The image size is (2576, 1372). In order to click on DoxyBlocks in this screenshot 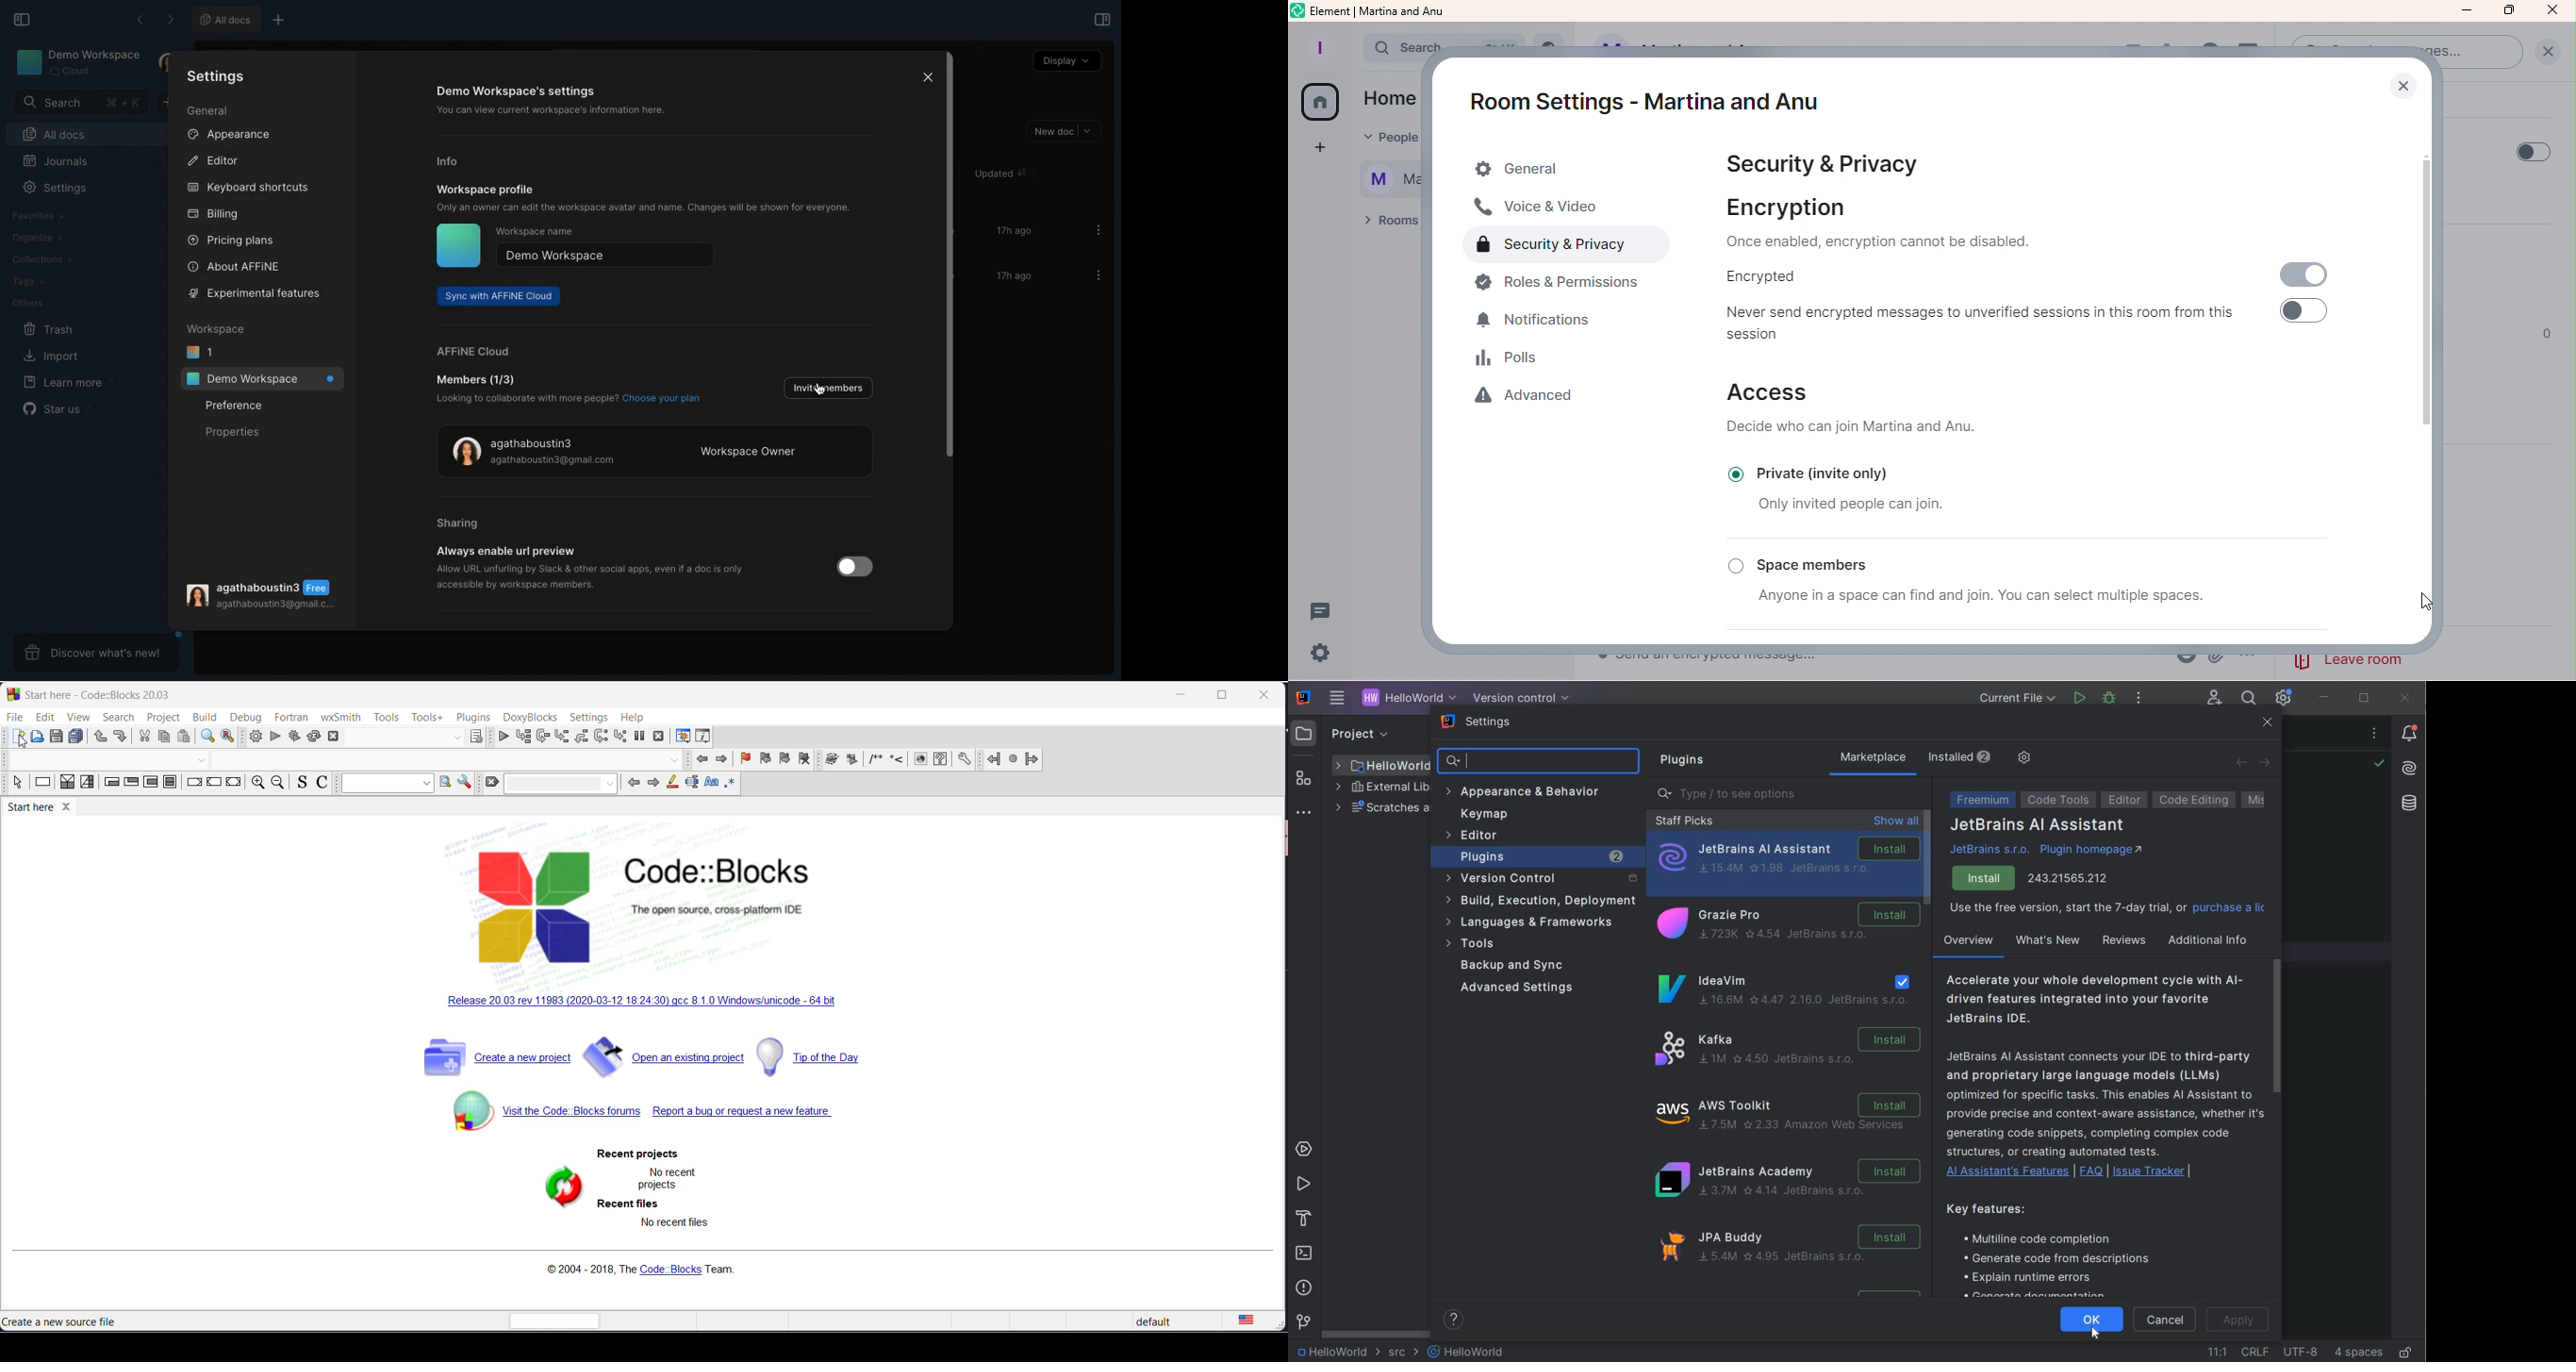, I will do `click(531, 717)`.